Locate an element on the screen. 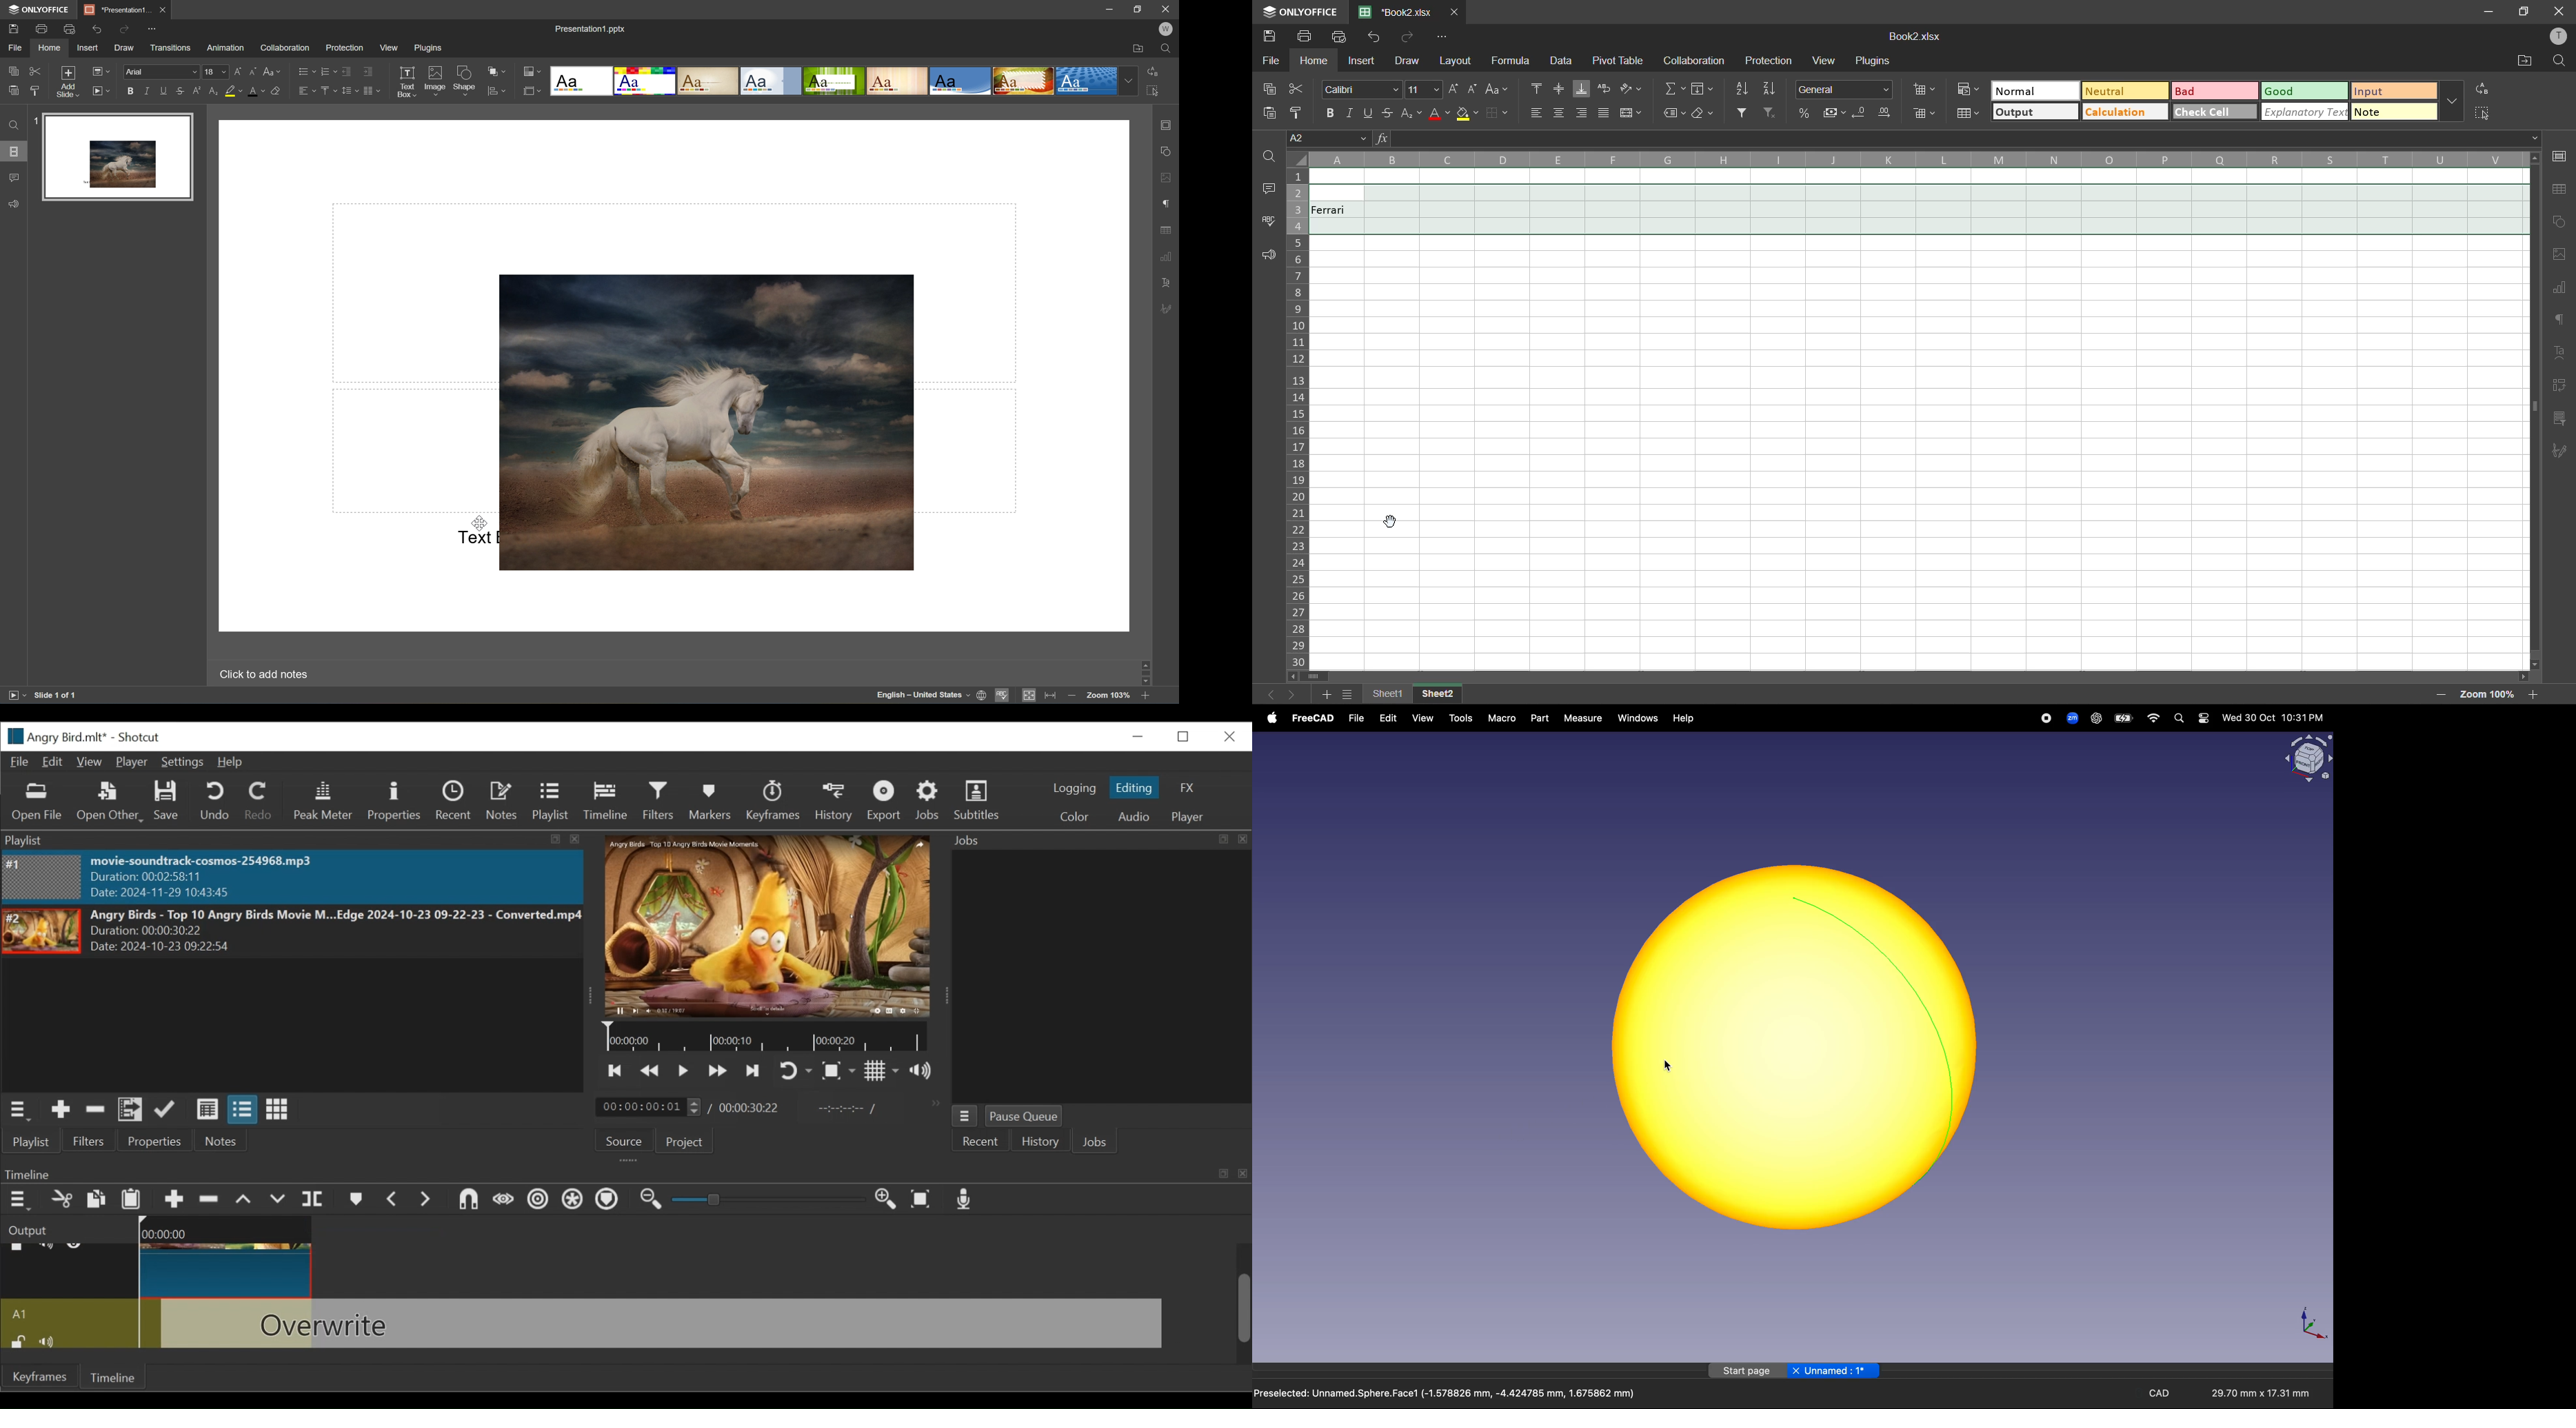  record is located at coordinates (2047, 718).